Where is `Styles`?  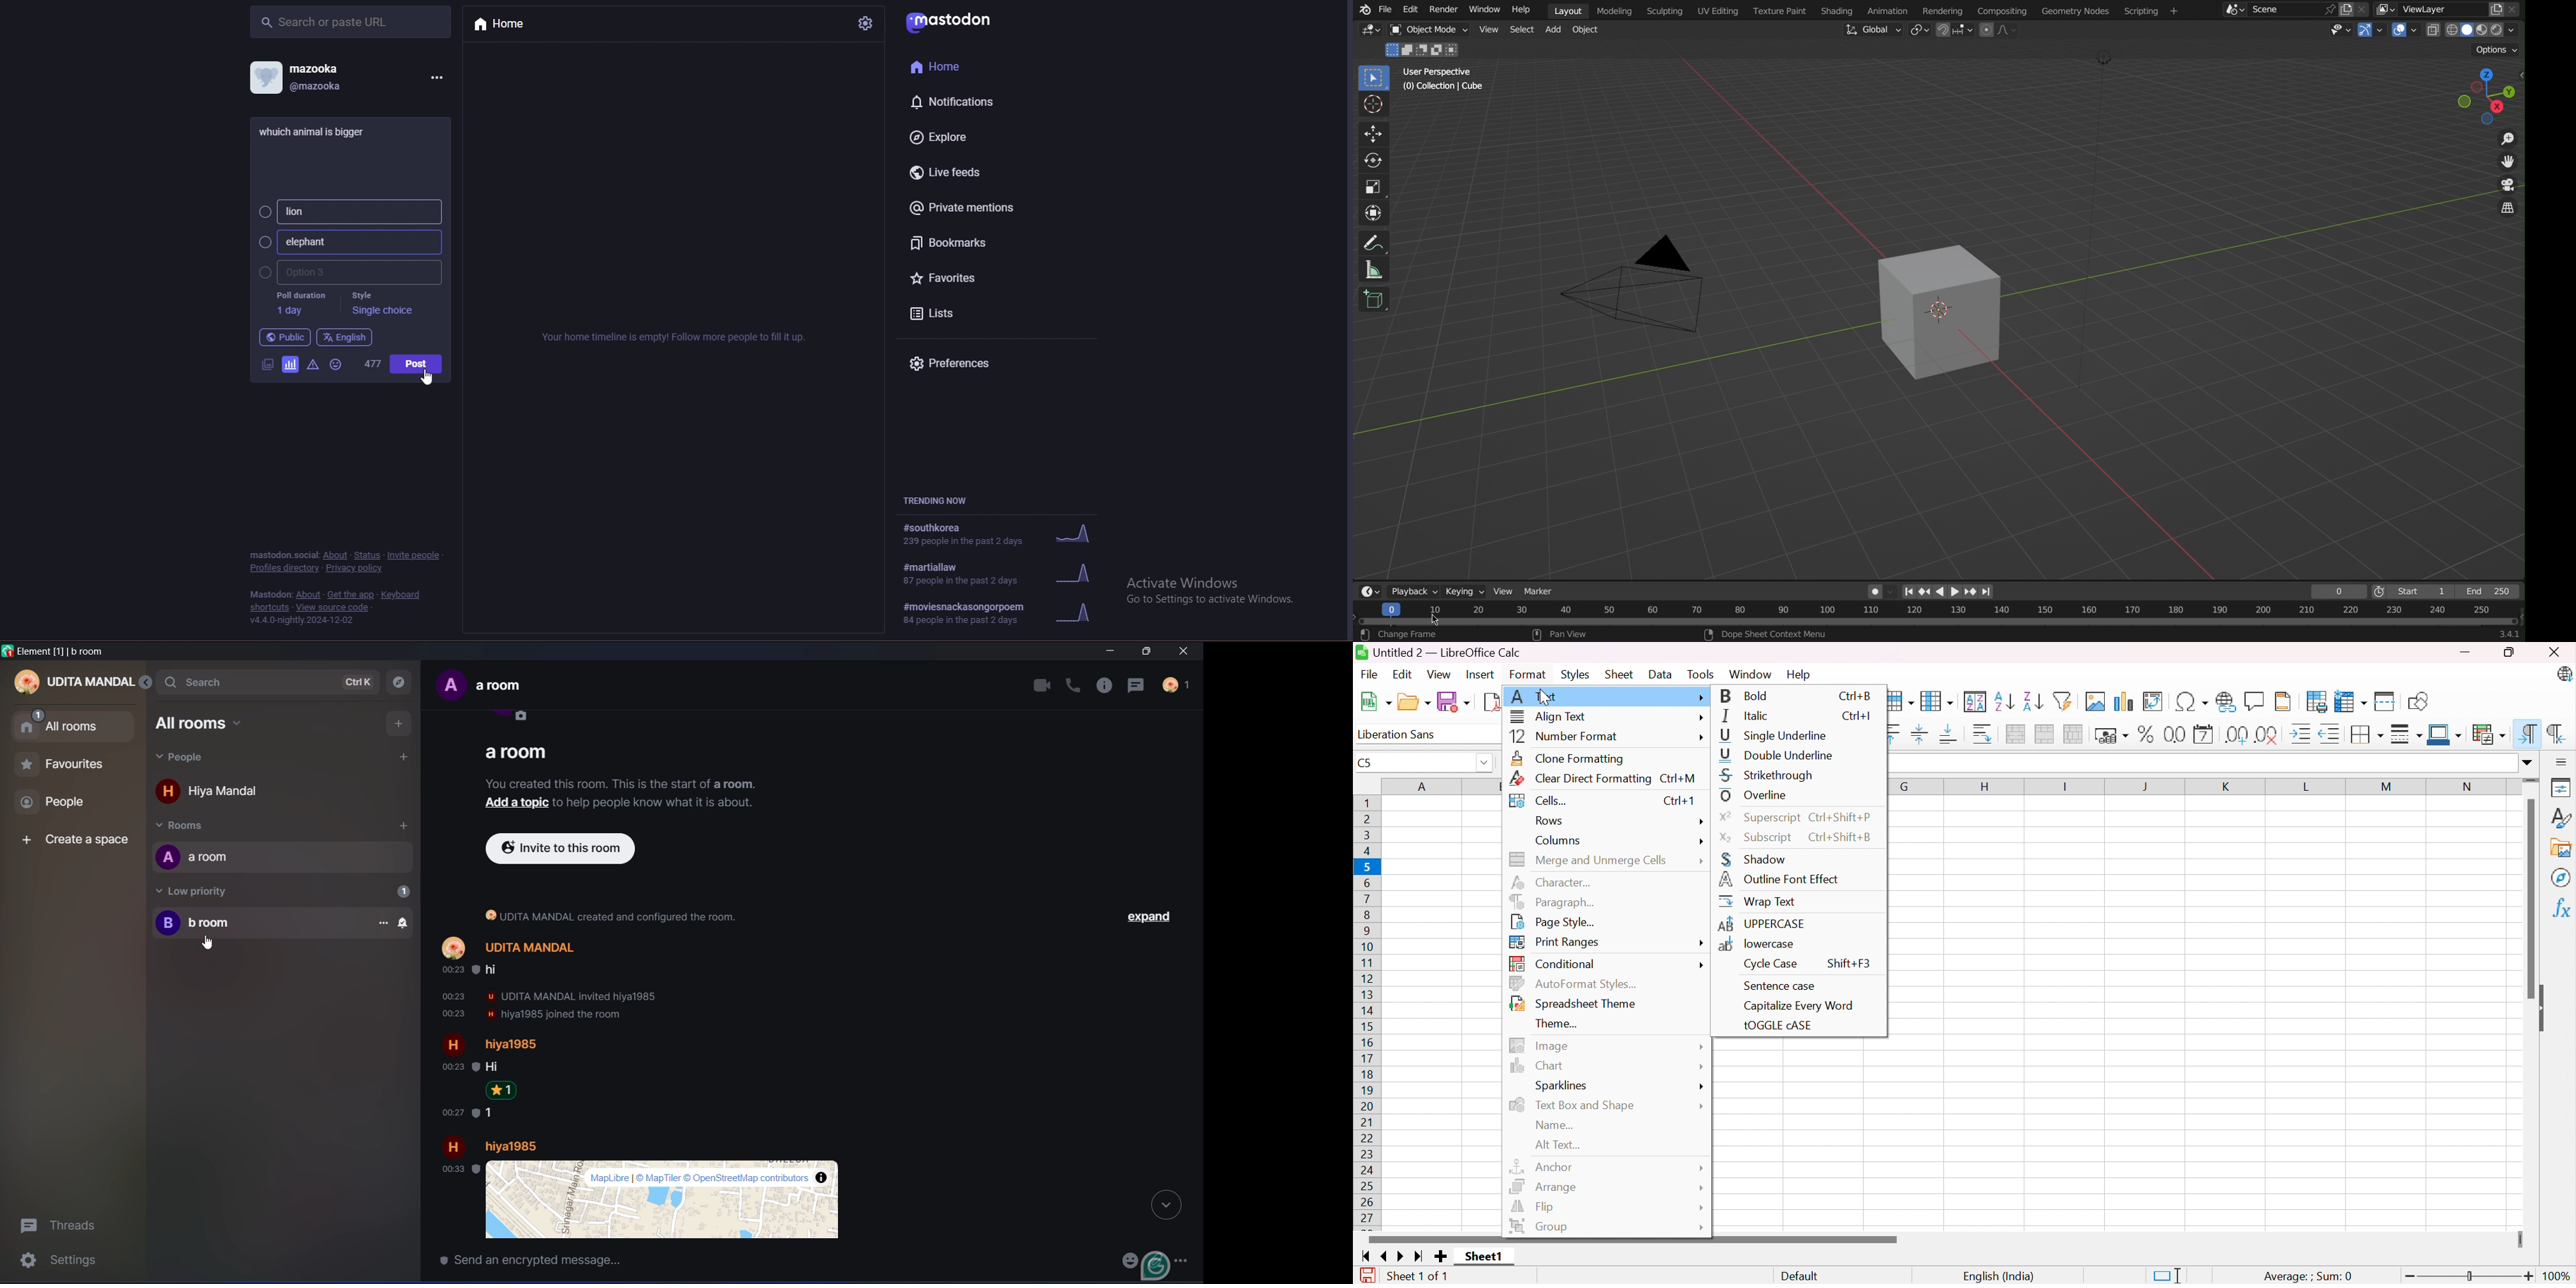
Styles is located at coordinates (2563, 817).